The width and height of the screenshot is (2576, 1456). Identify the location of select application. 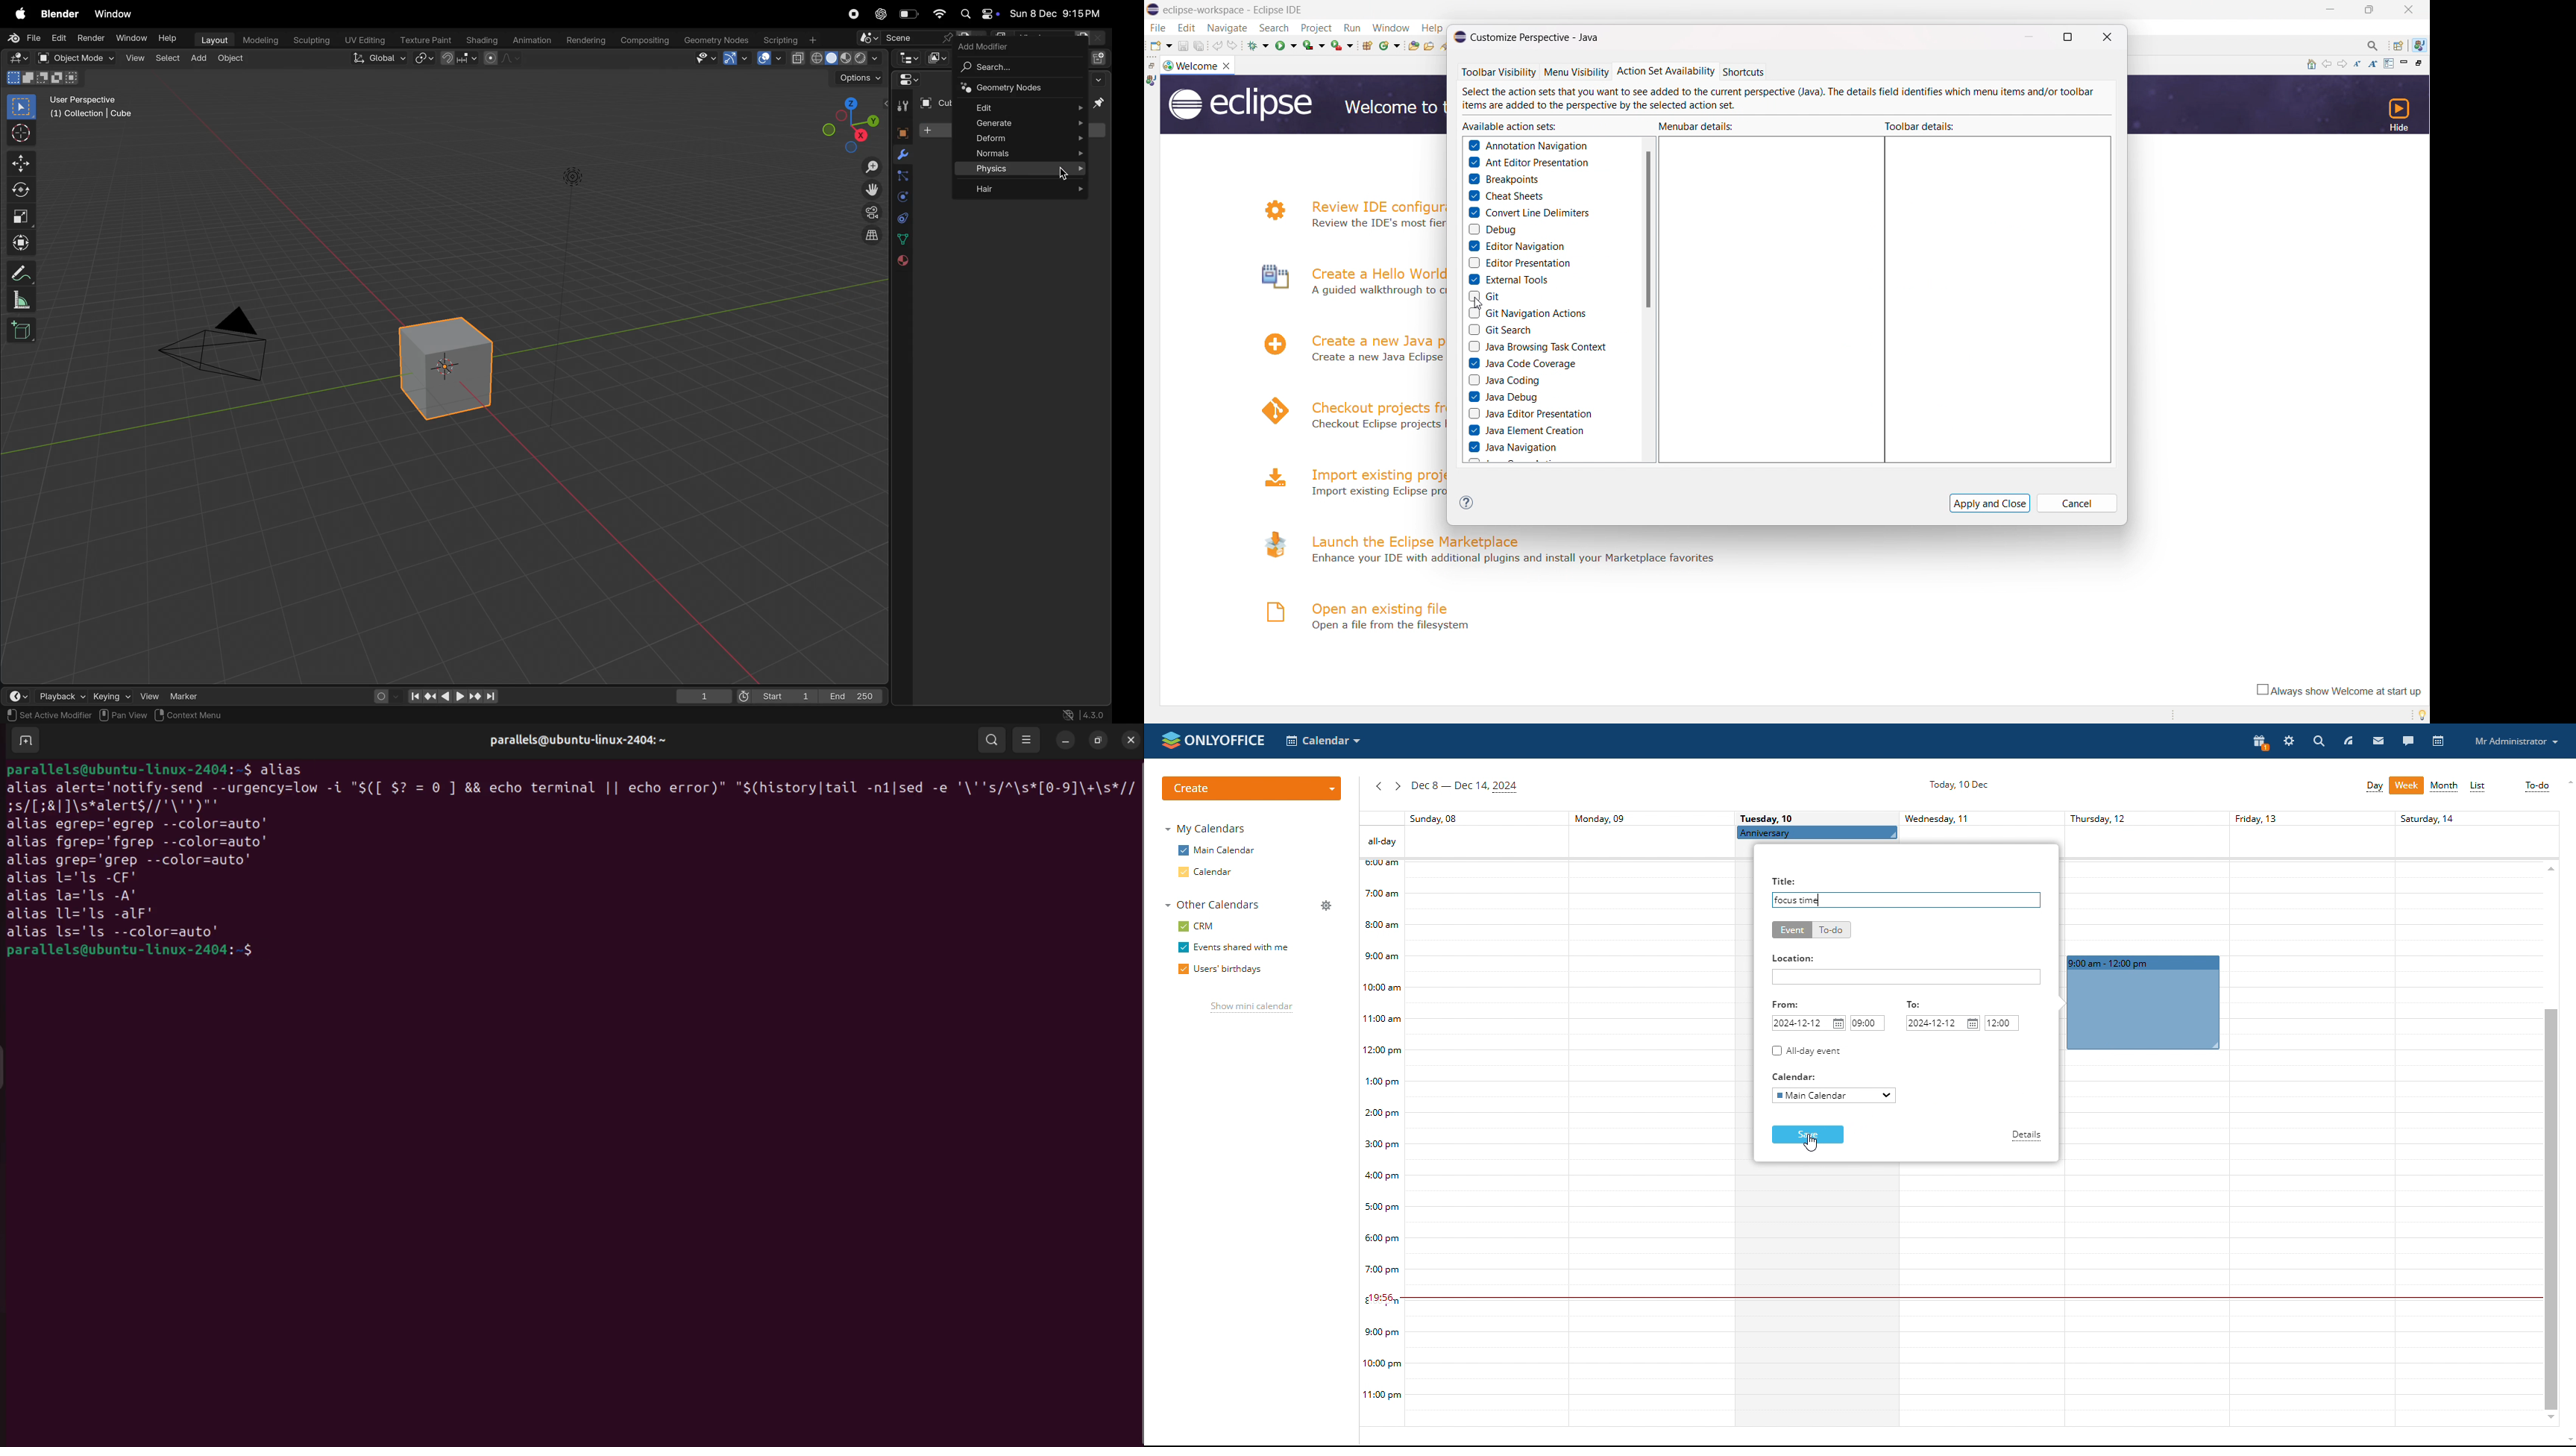
(1323, 741).